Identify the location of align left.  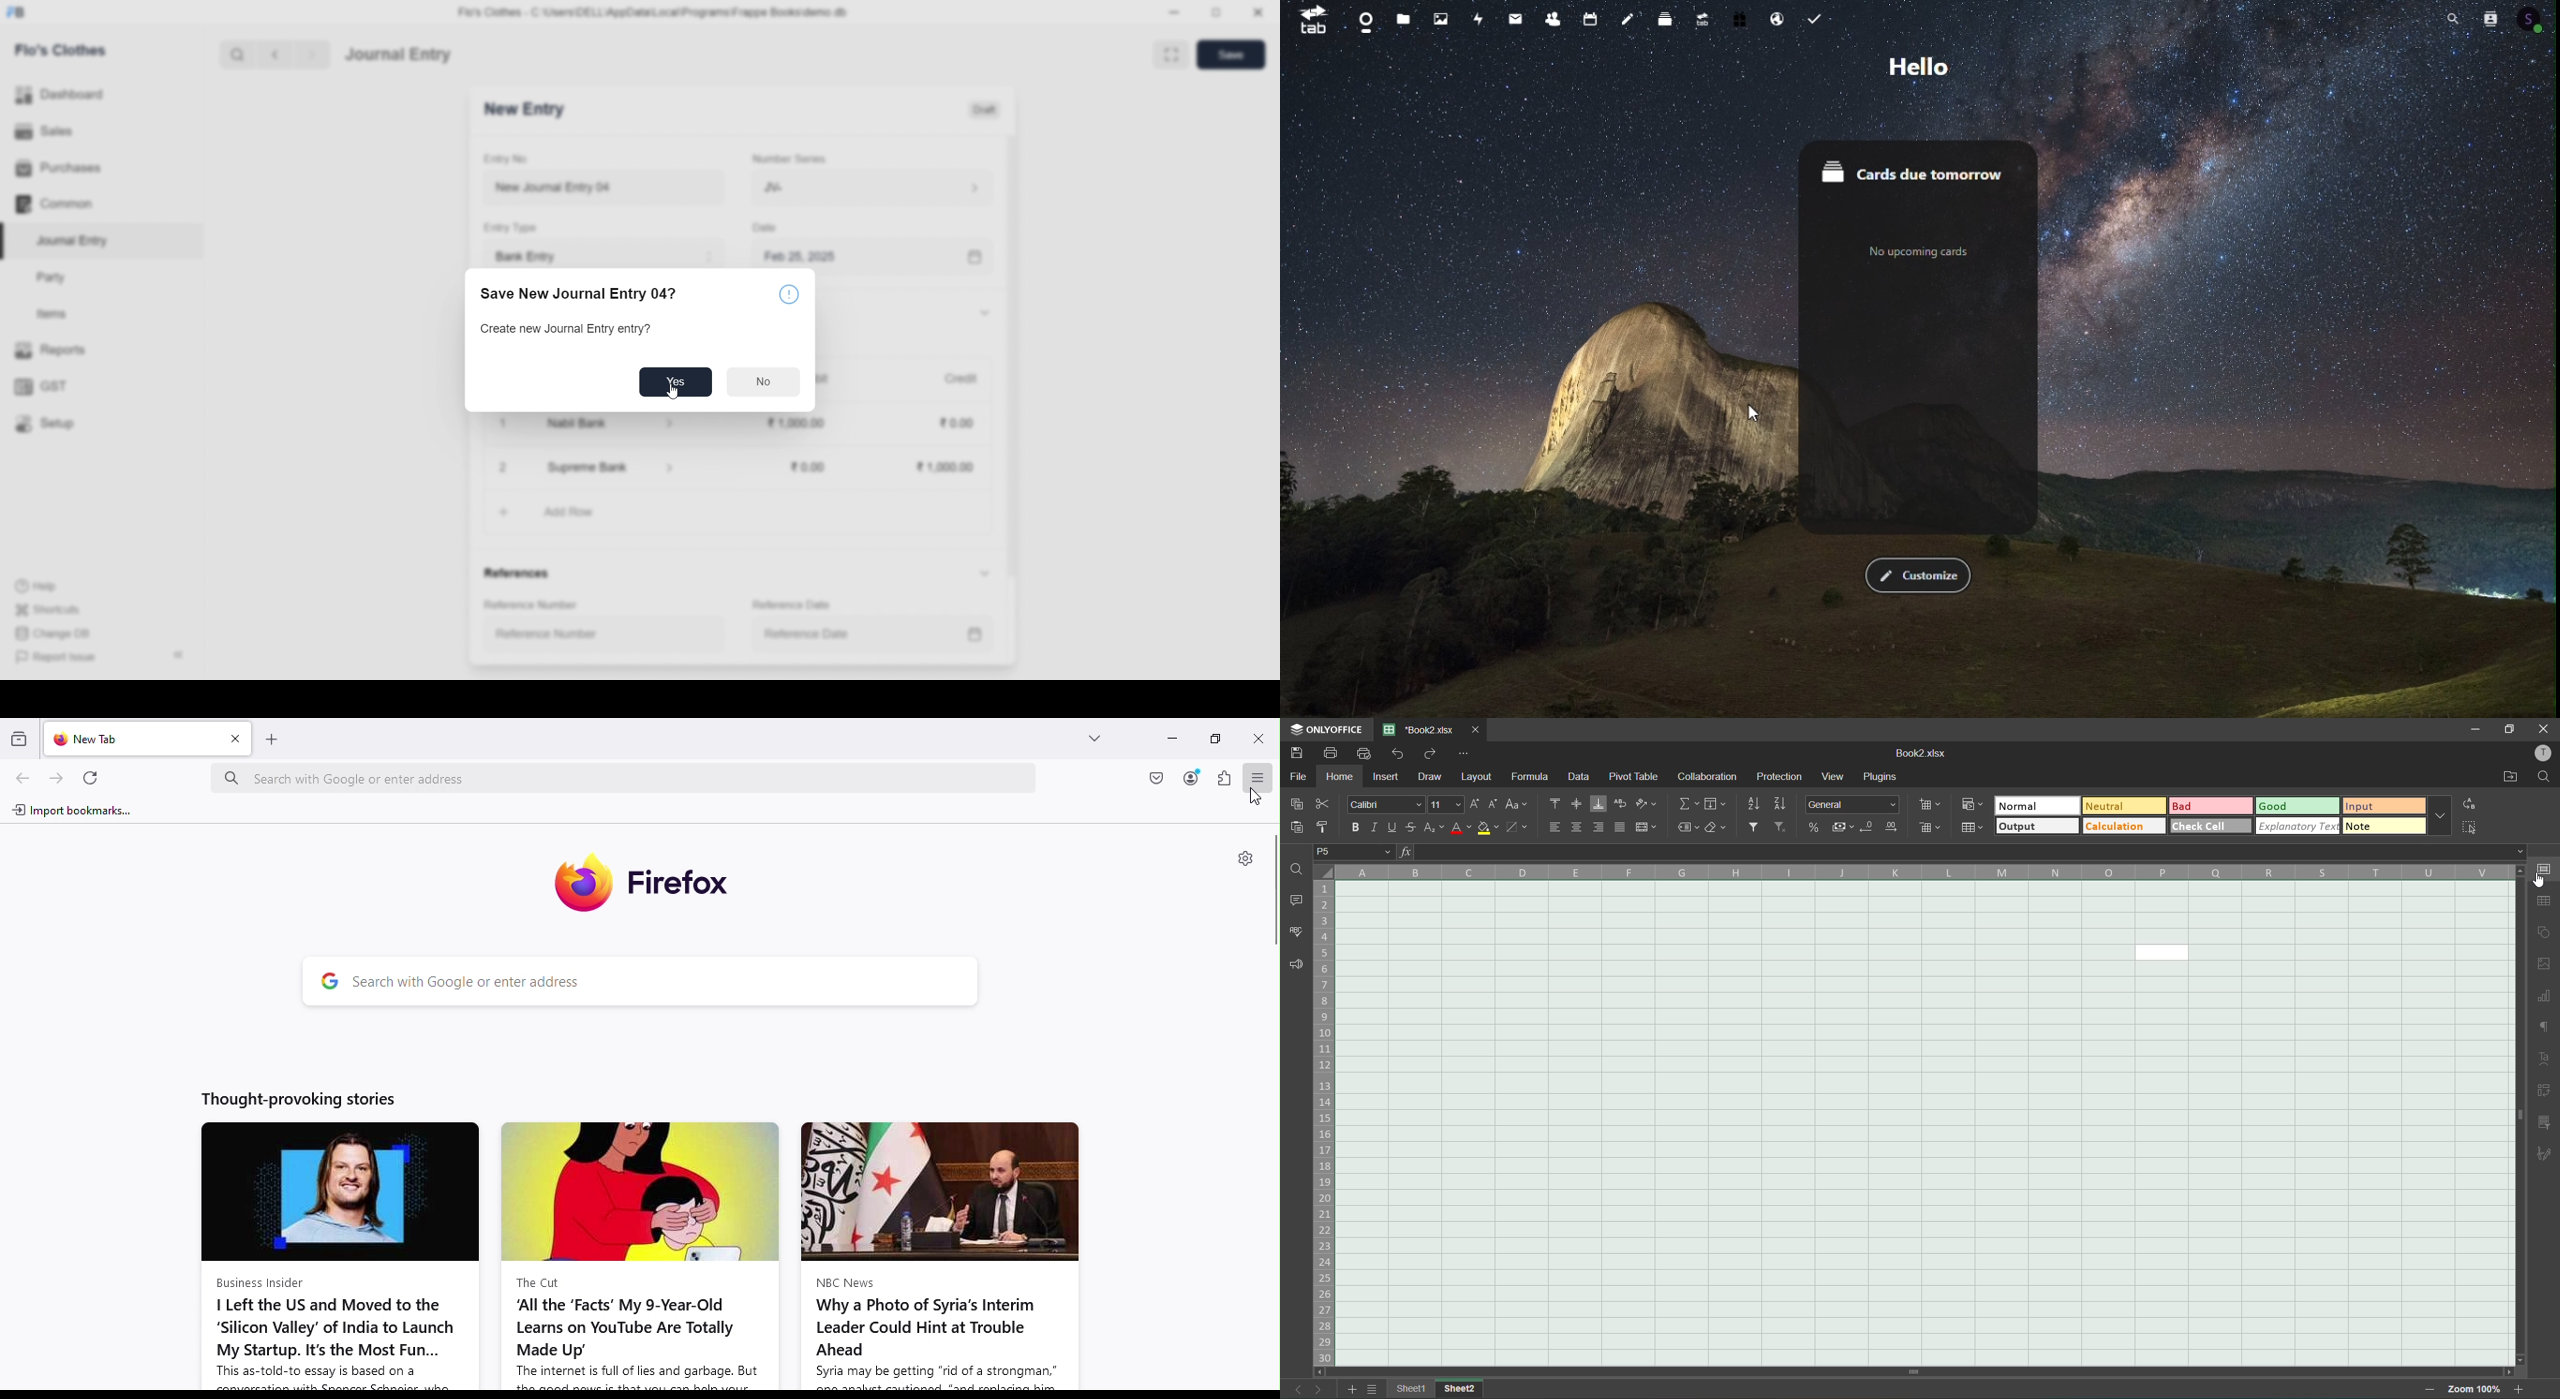
(1553, 830).